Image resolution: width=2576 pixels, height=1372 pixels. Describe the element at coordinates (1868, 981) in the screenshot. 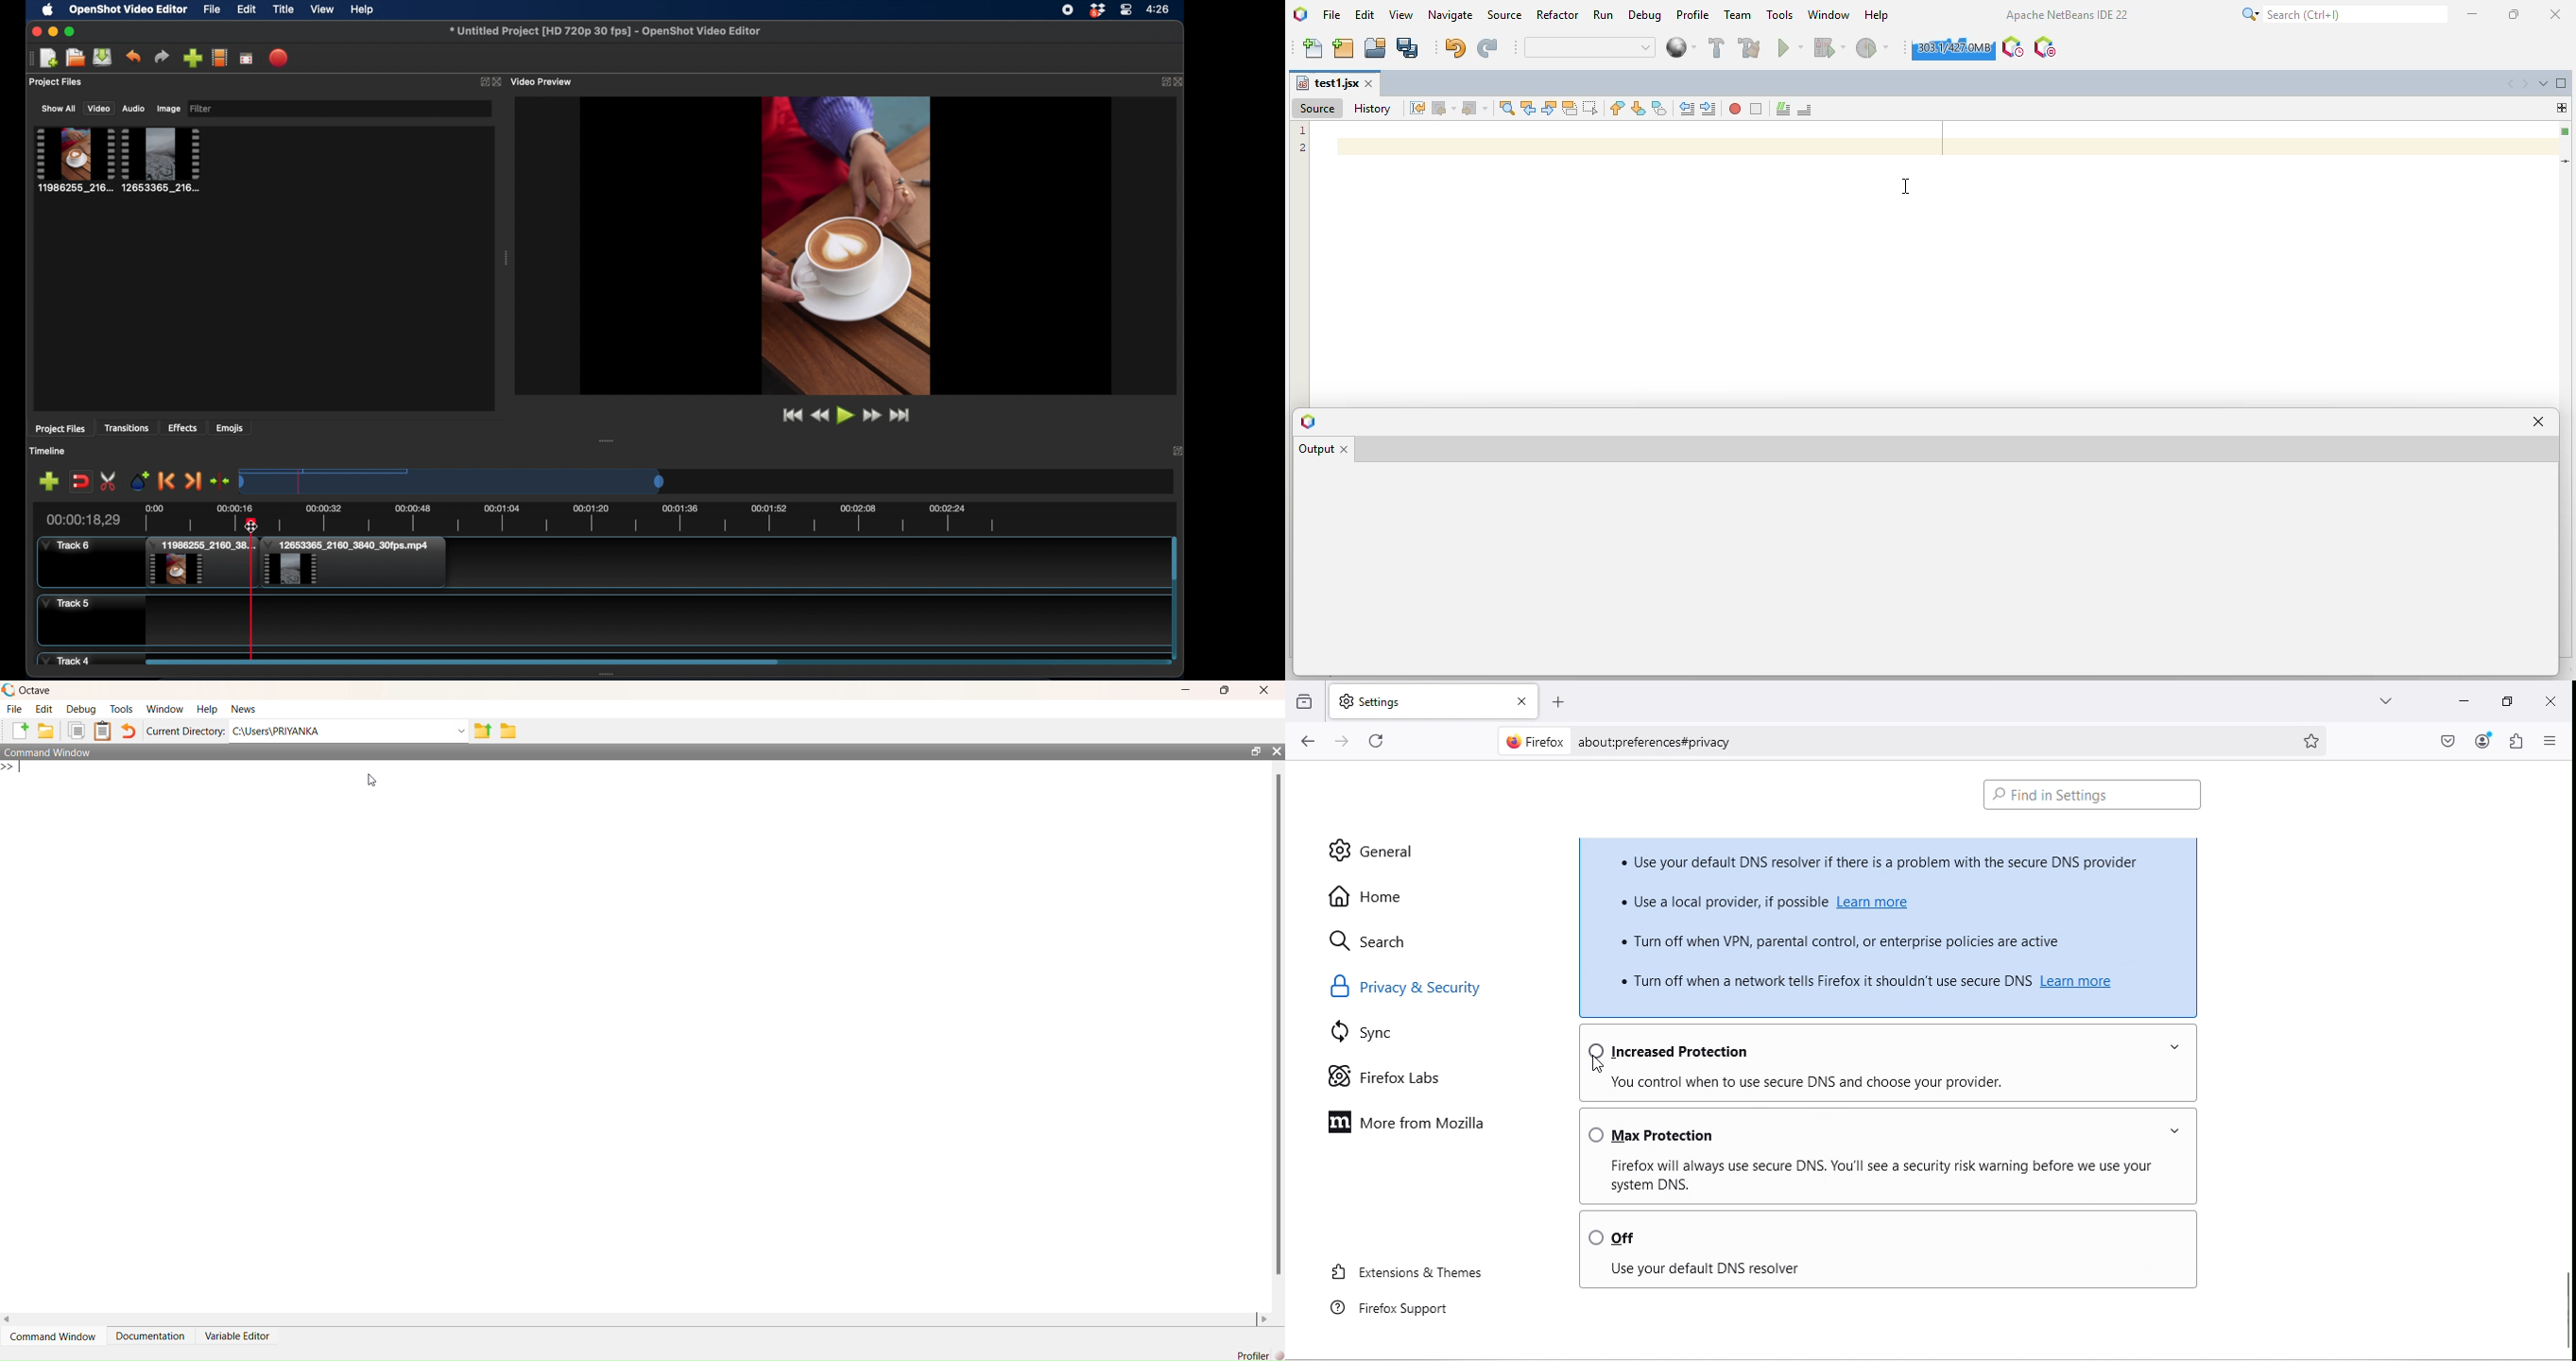

I see `» Tum off when a network tells Firefox it shouldn't use secure DNS Learn more` at that location.